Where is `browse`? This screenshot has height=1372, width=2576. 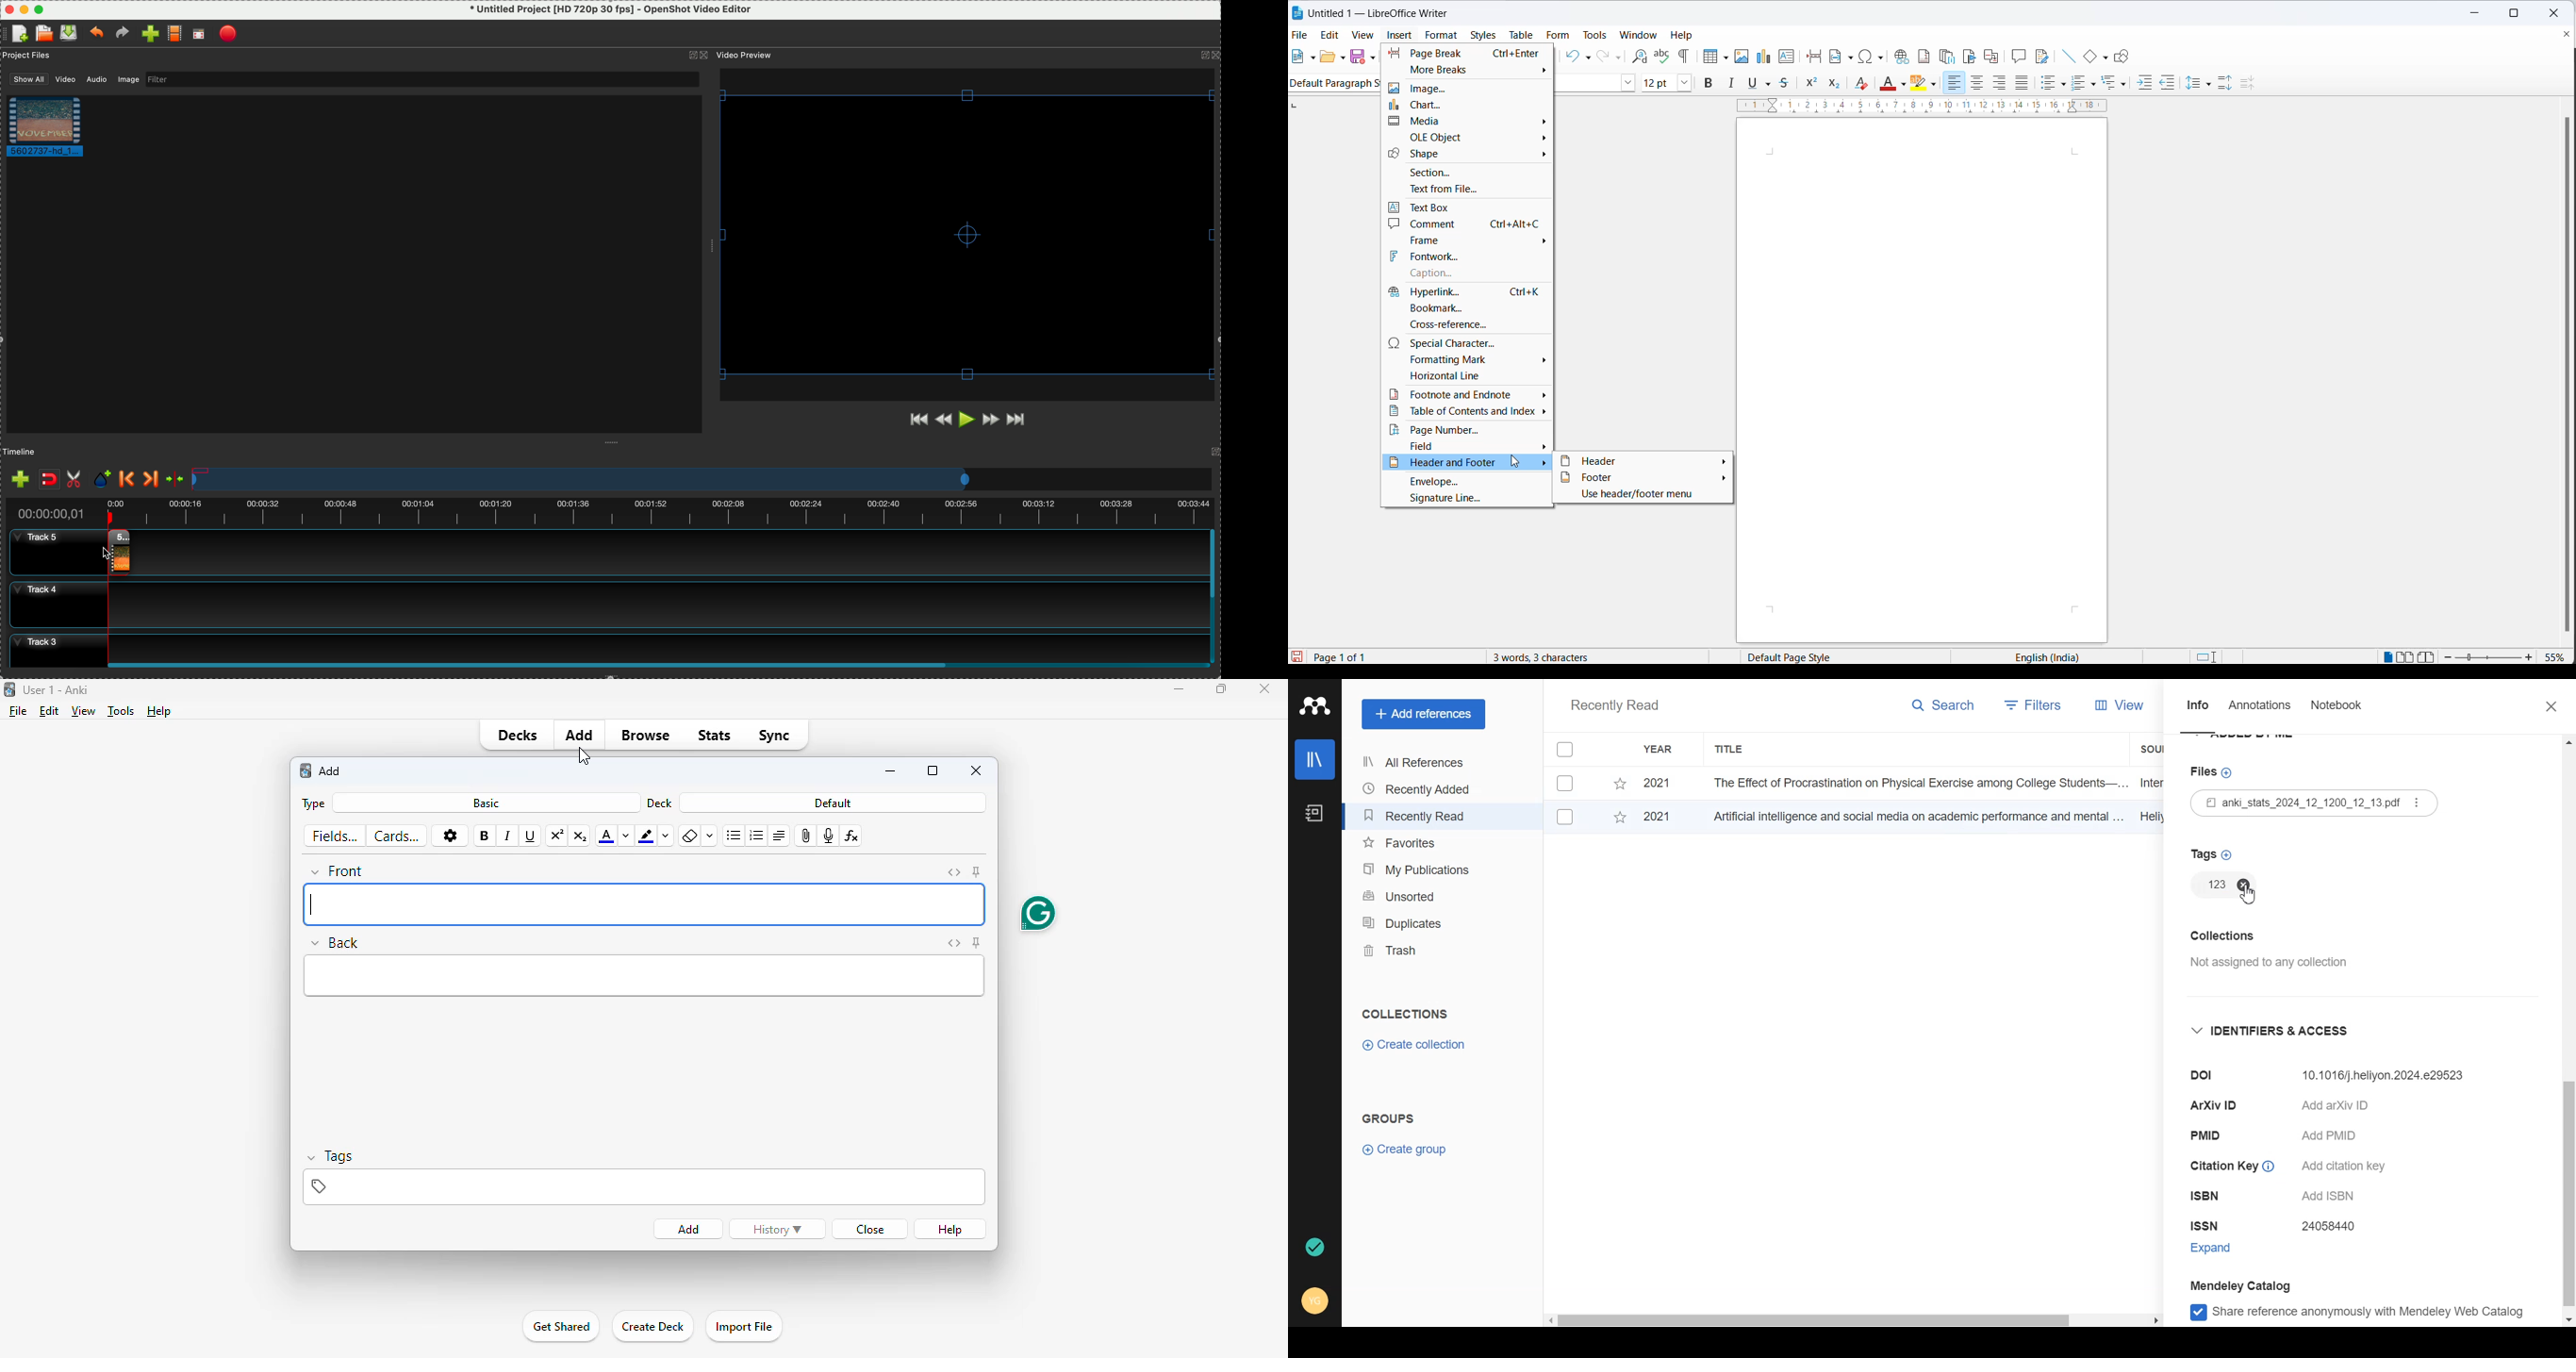 browse is located at coordinates (647, 735).